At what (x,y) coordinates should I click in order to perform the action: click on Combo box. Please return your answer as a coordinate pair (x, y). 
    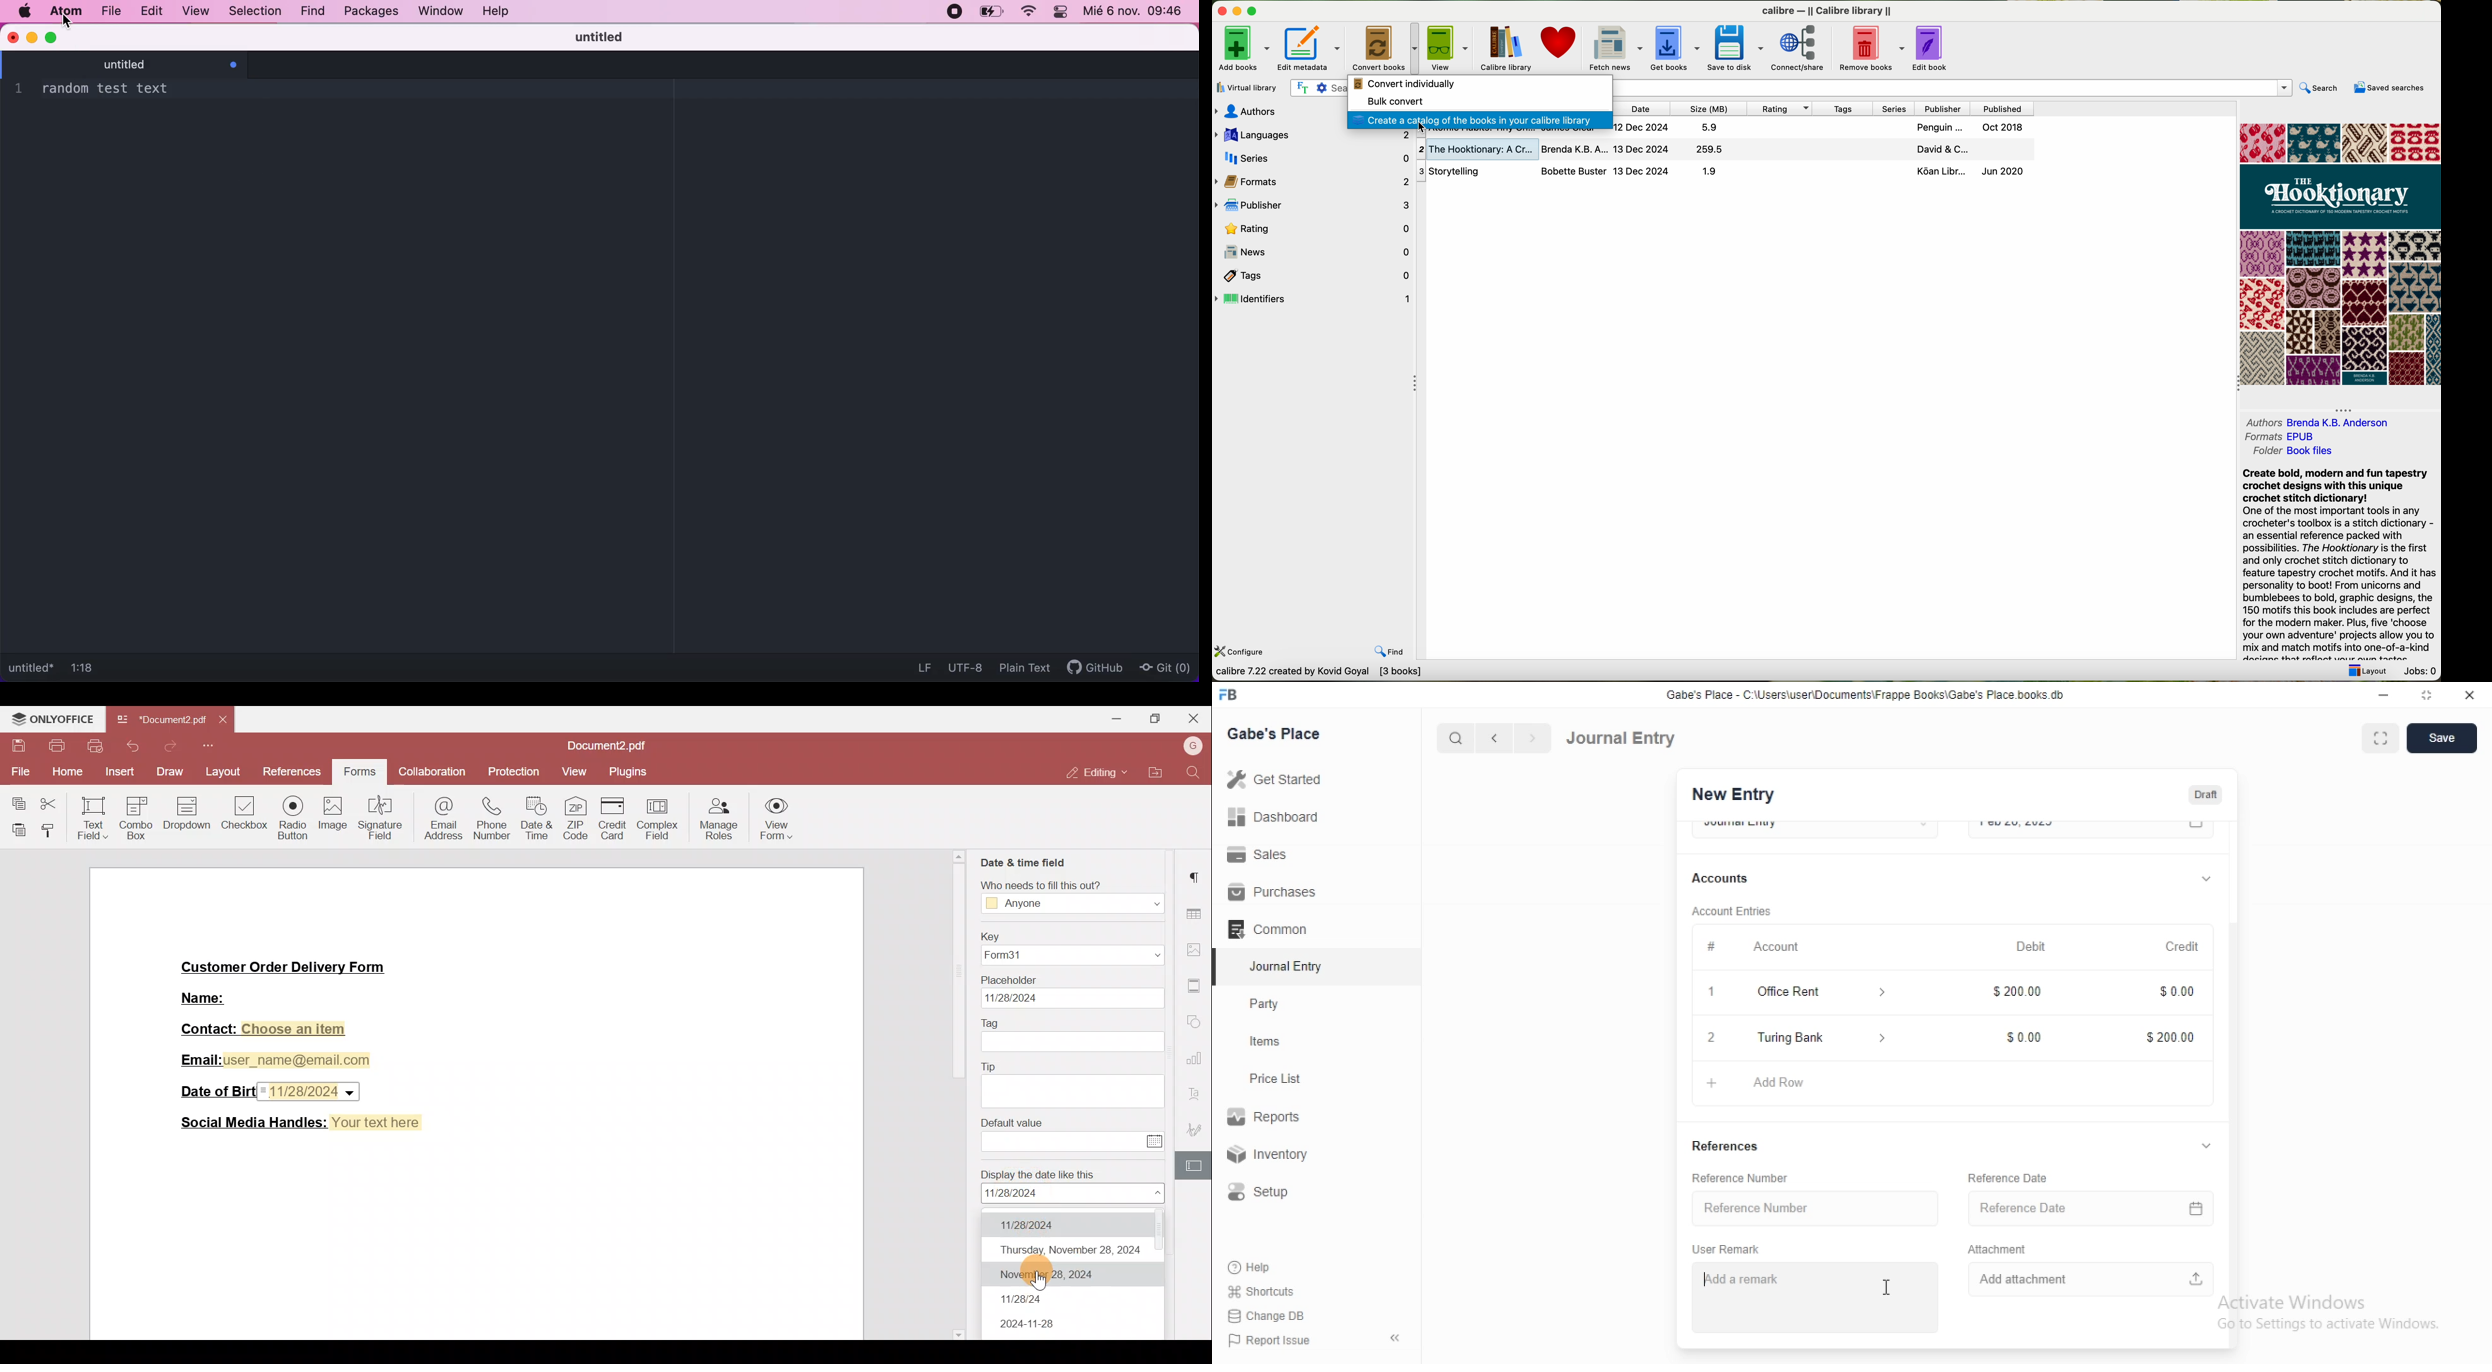
    Looking at the image, I should click on (135, 816).